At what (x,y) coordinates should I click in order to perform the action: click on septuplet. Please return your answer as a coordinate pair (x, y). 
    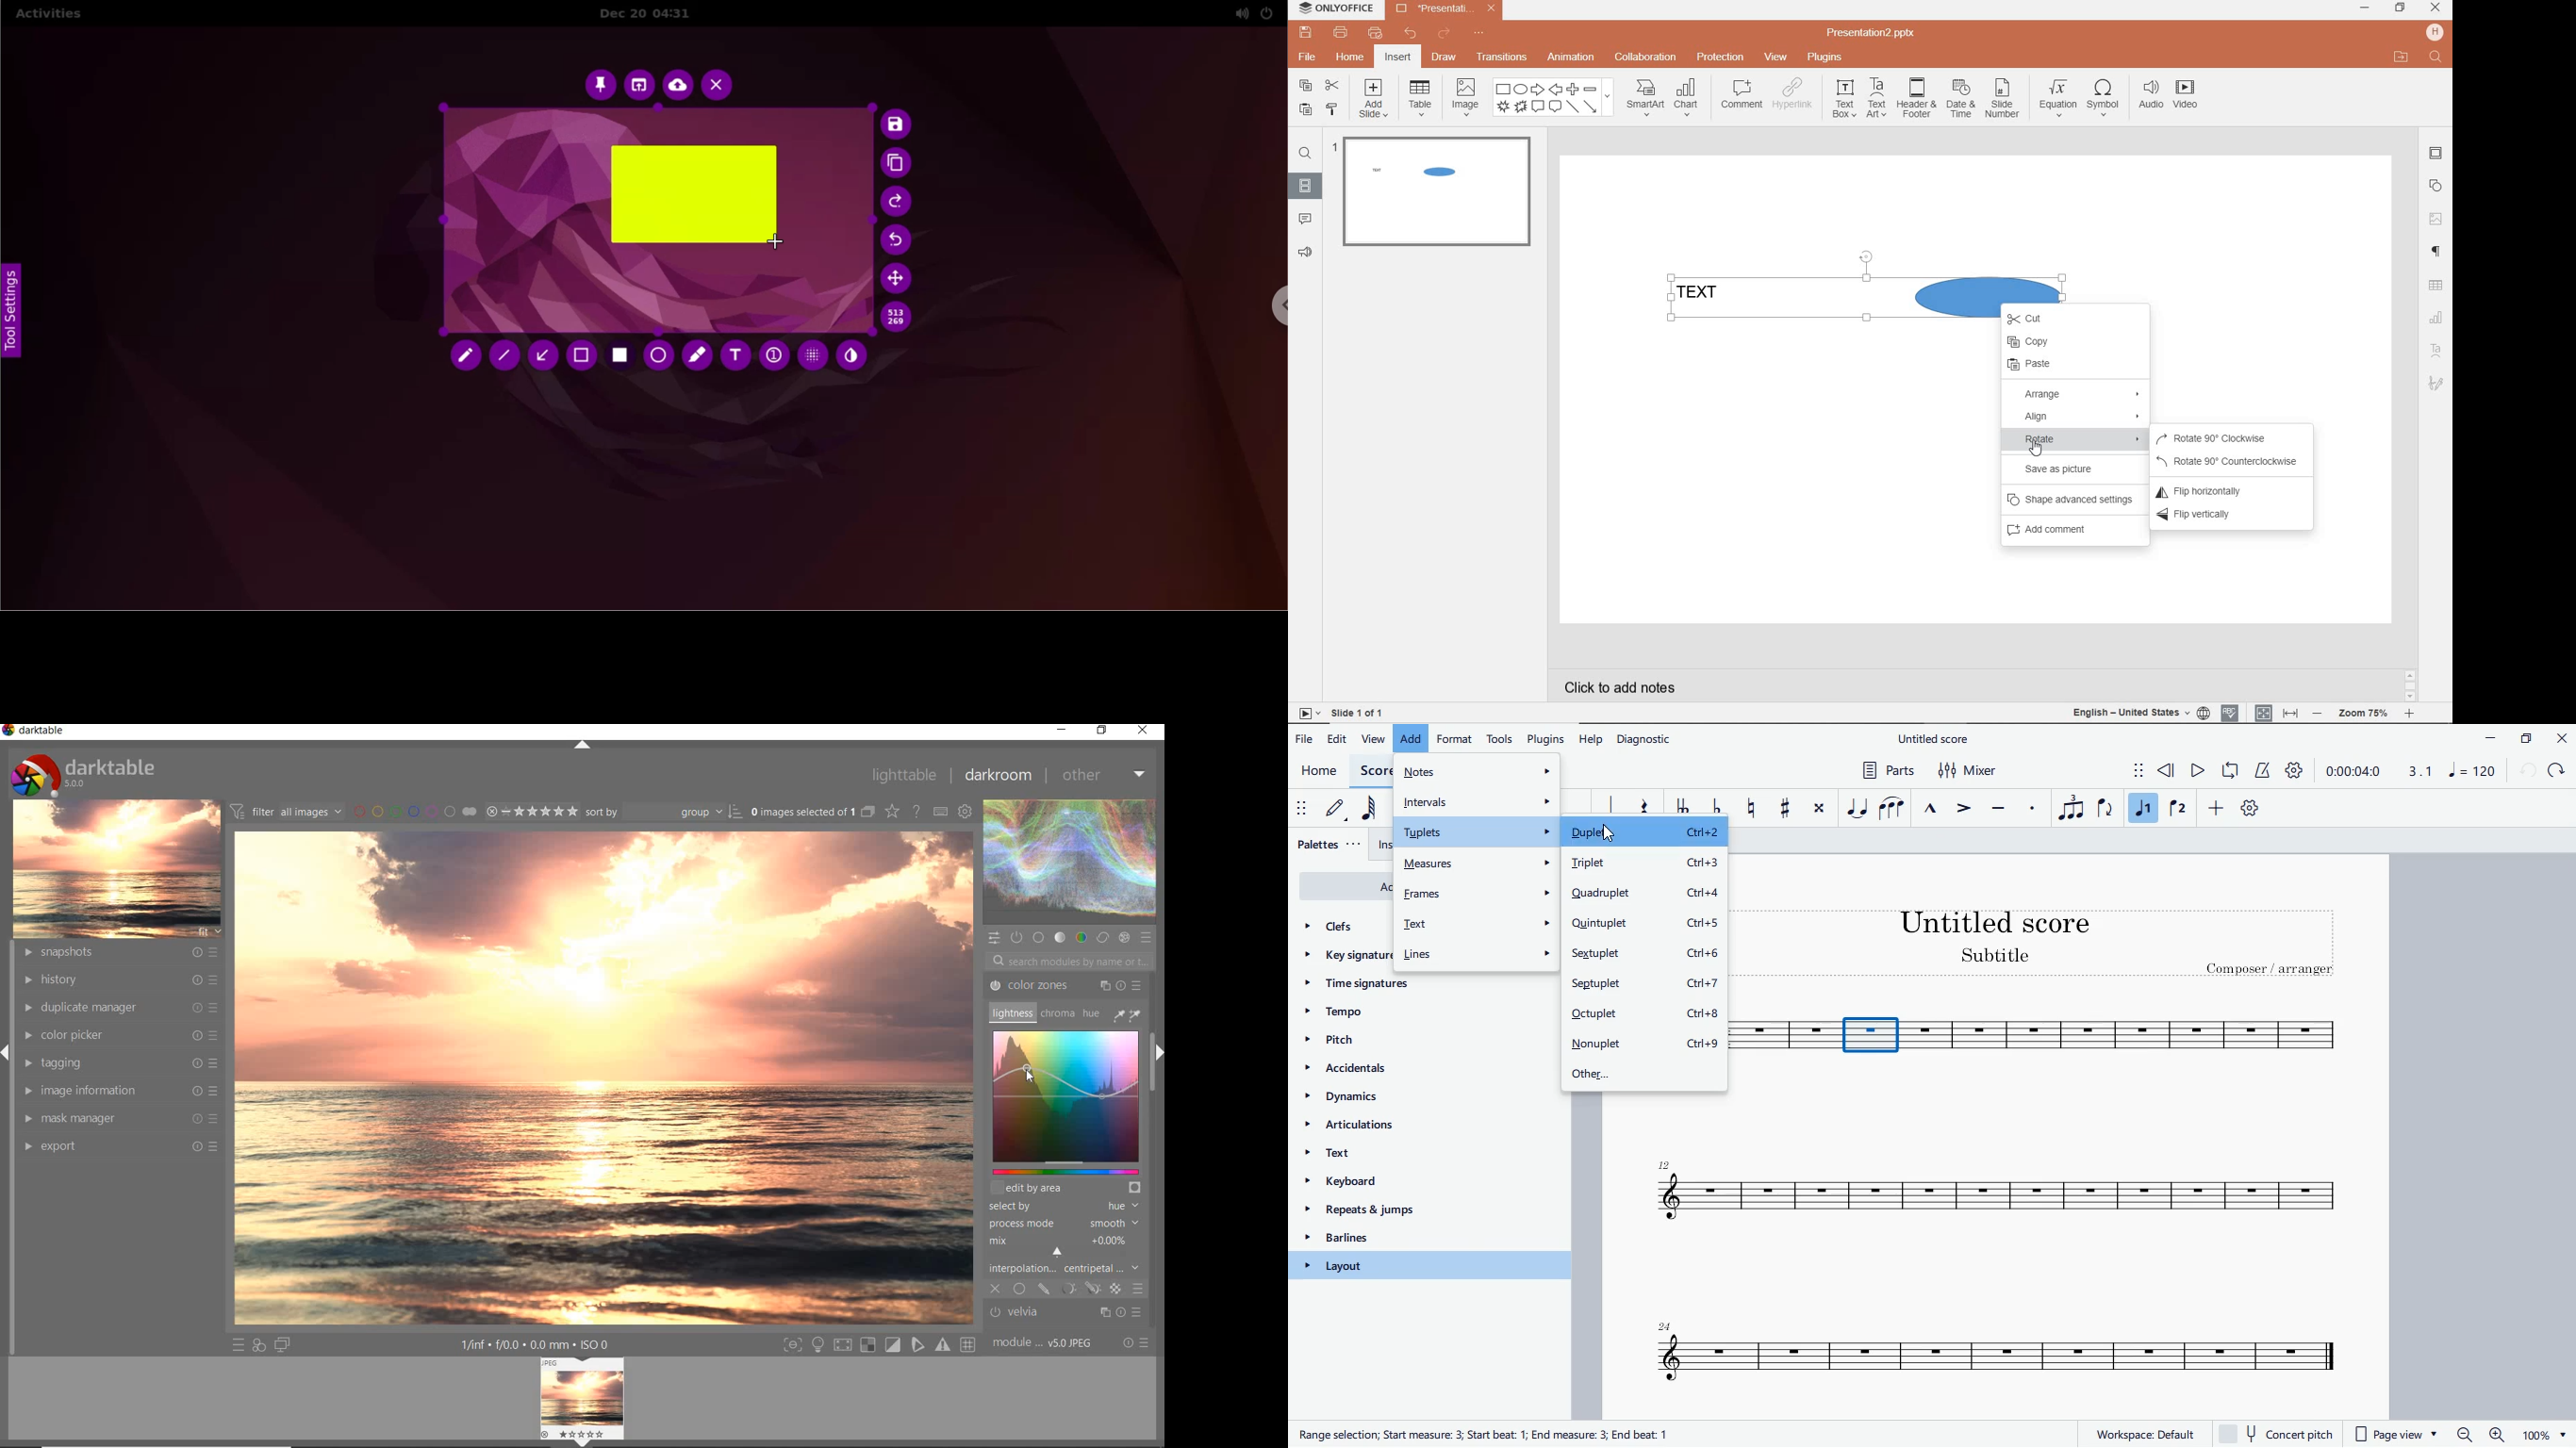
    Looking at the image, I should click on (1648, 987).